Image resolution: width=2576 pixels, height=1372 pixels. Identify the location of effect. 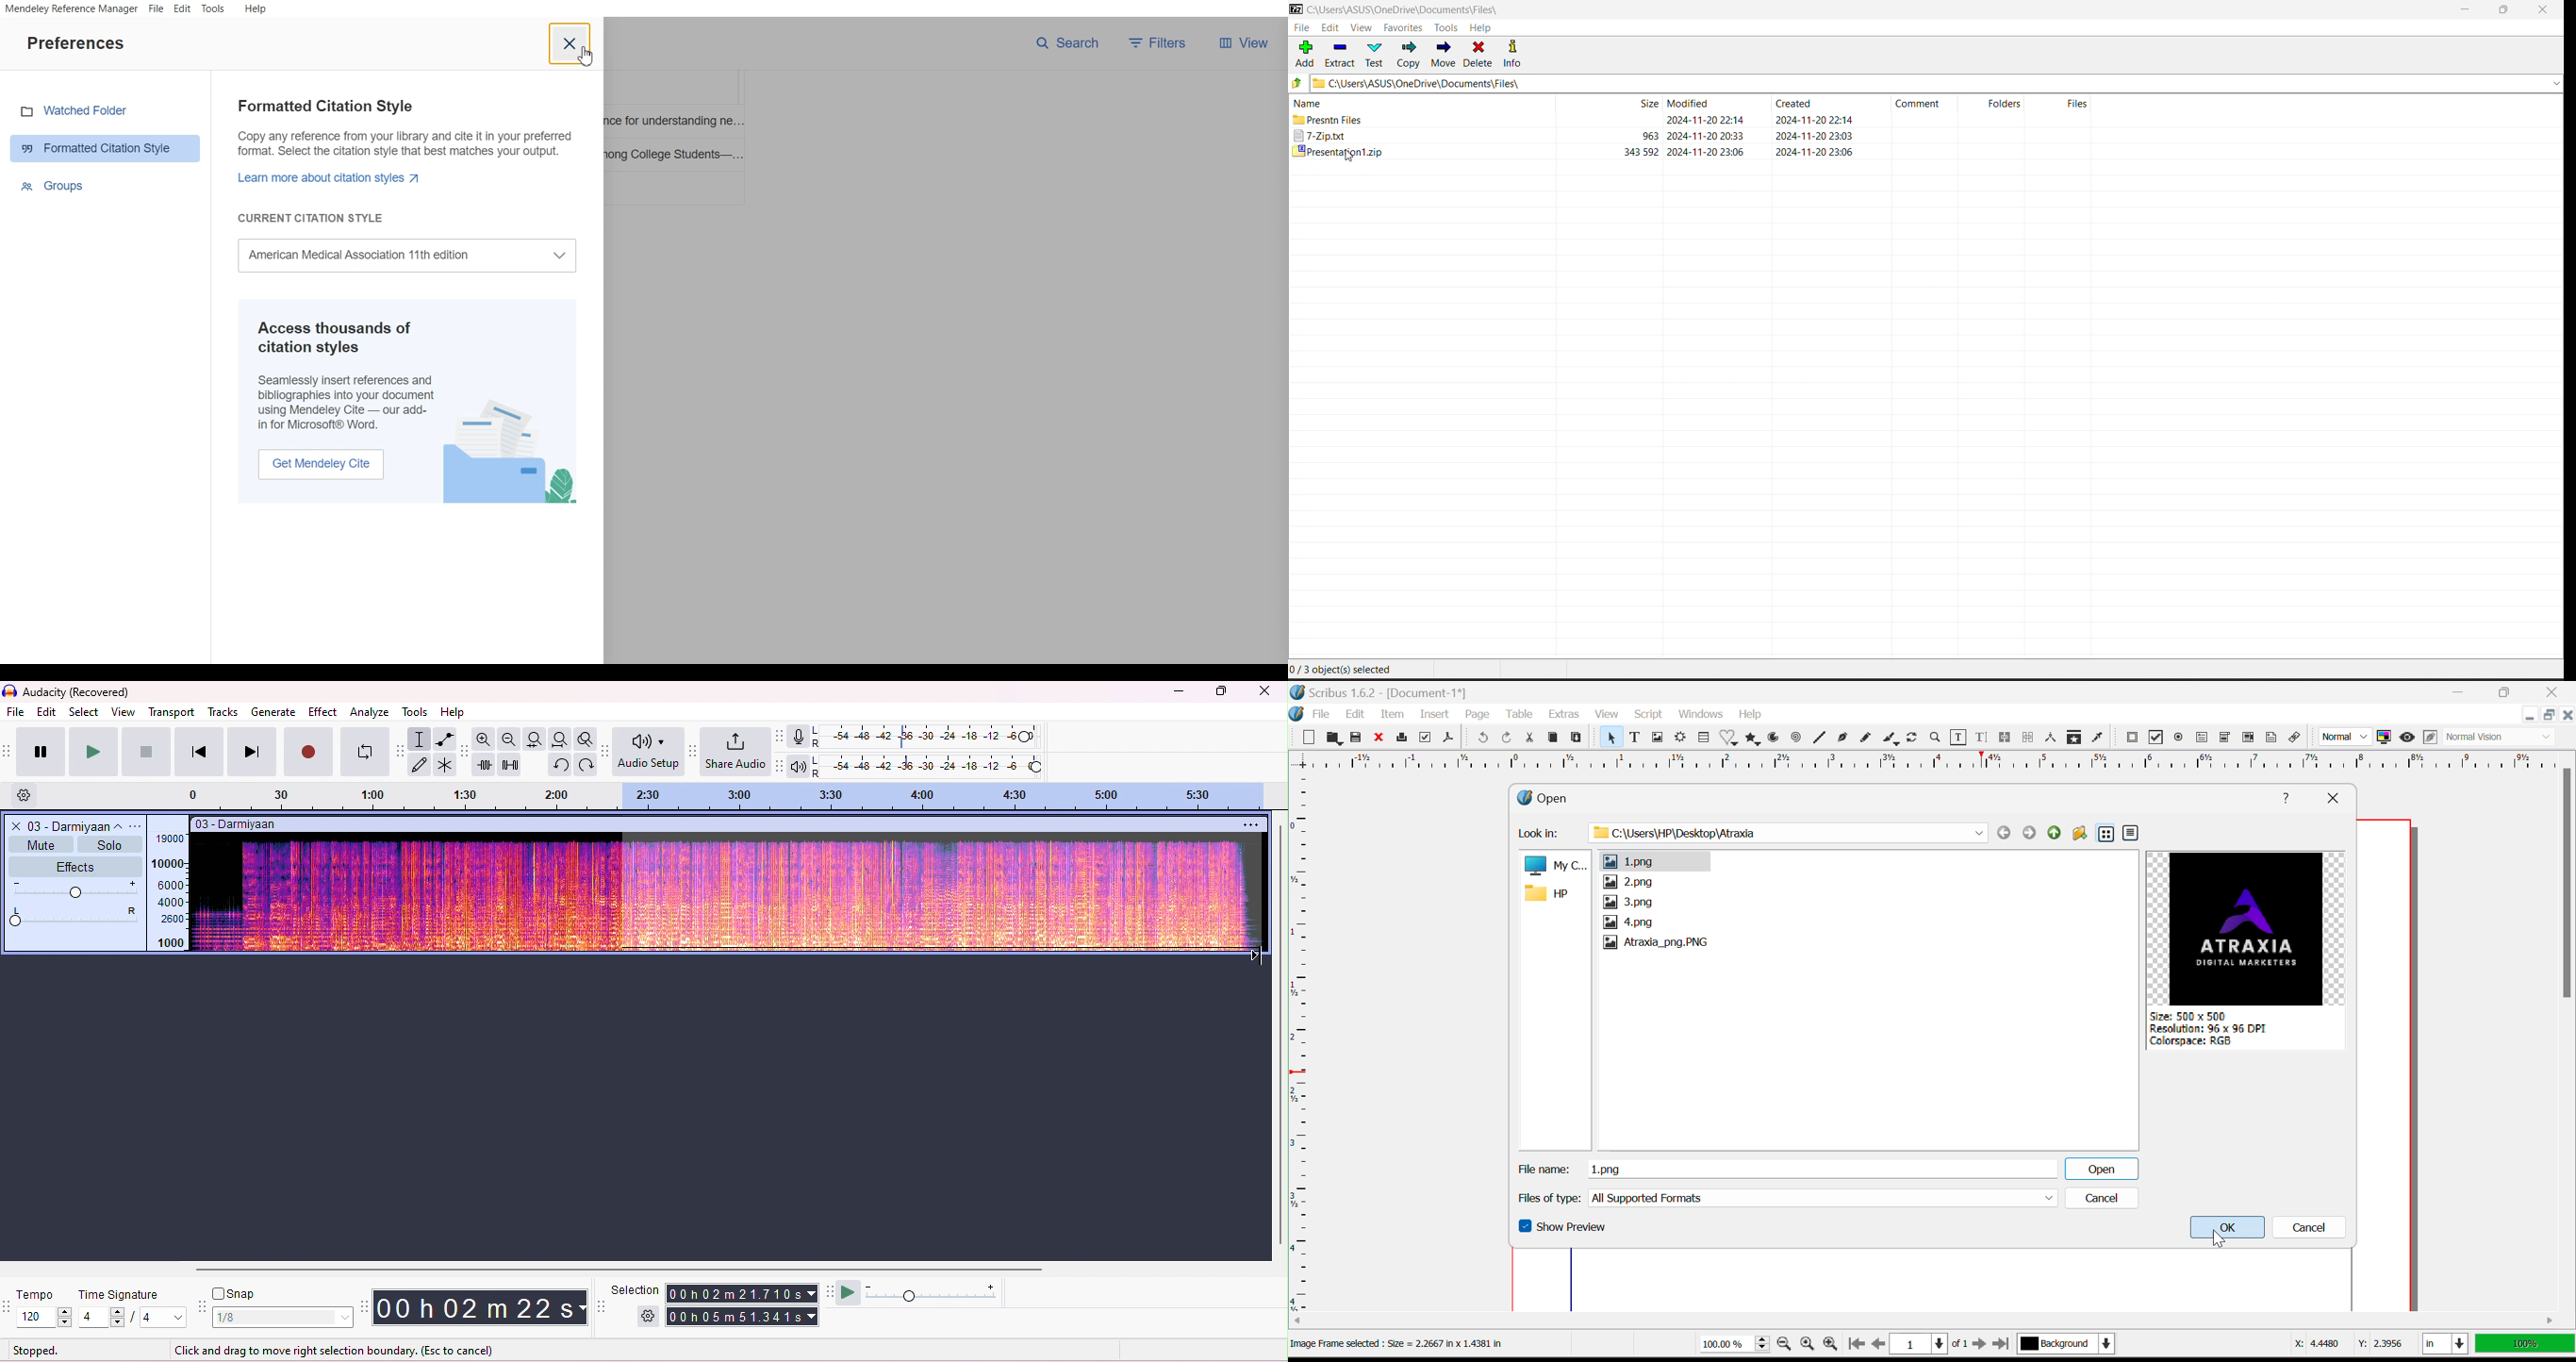
(322, 713).